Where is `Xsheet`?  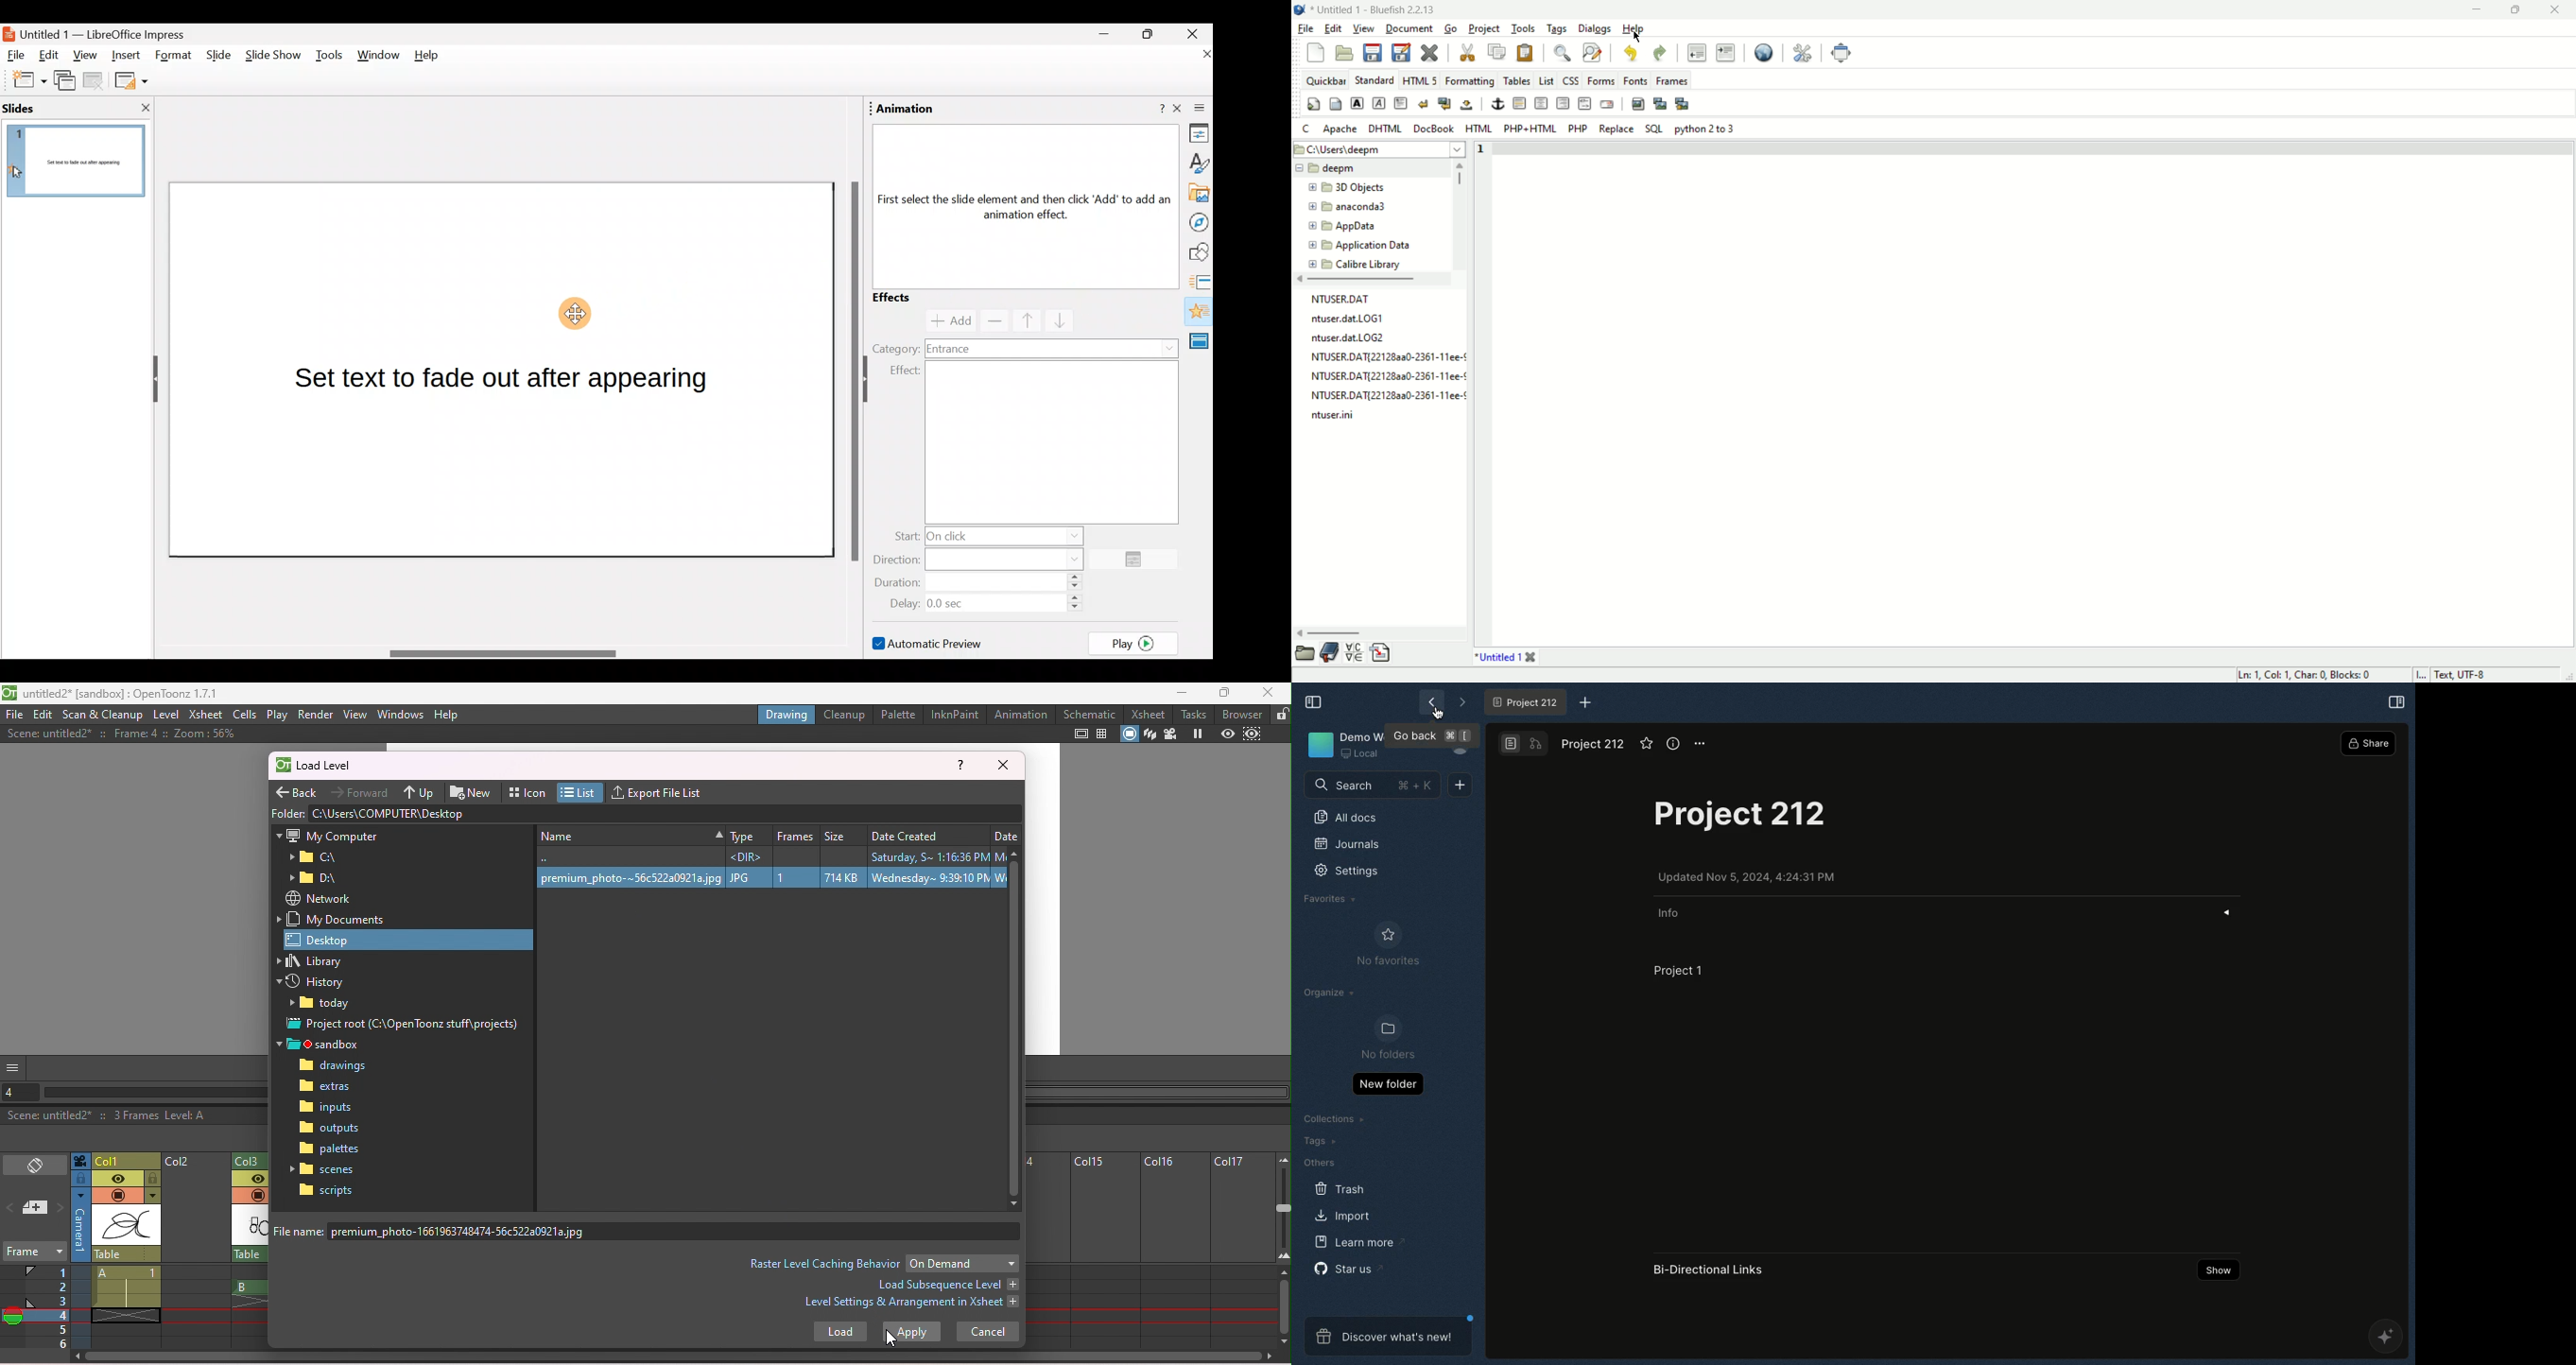
Xsheet is located at coordinates (205, 716).